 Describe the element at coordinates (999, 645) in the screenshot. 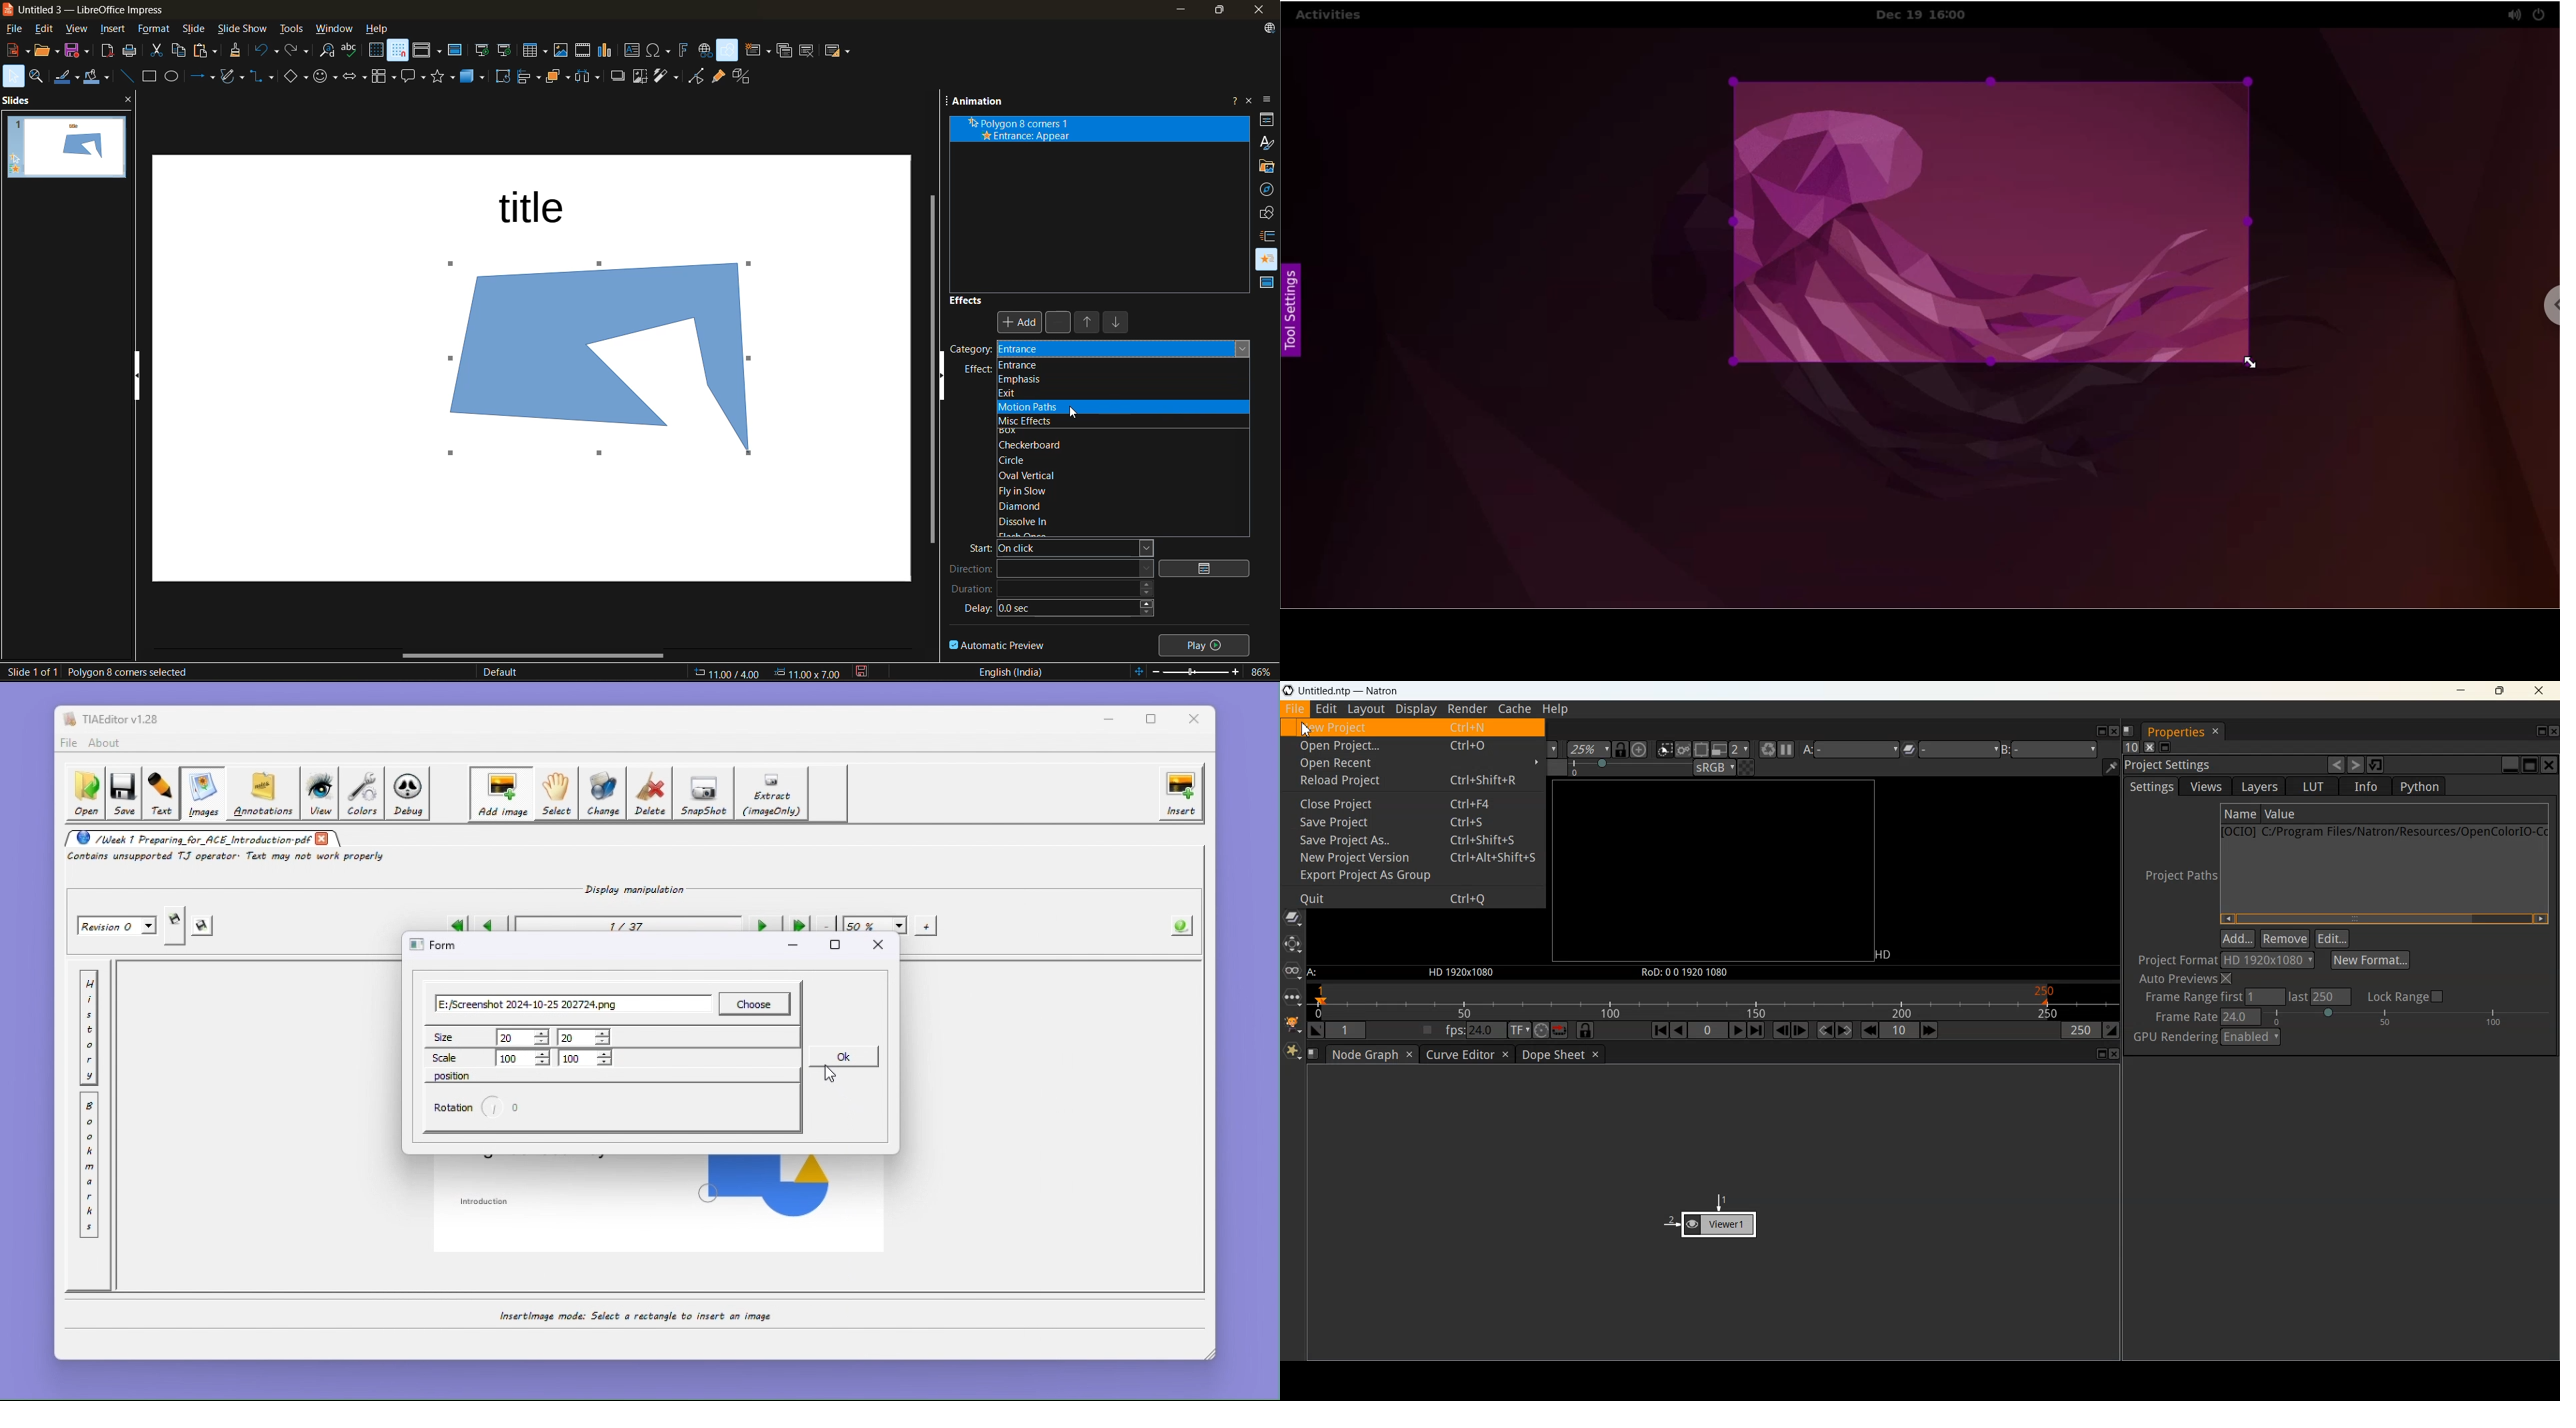

I see `automatic preview` at that location.